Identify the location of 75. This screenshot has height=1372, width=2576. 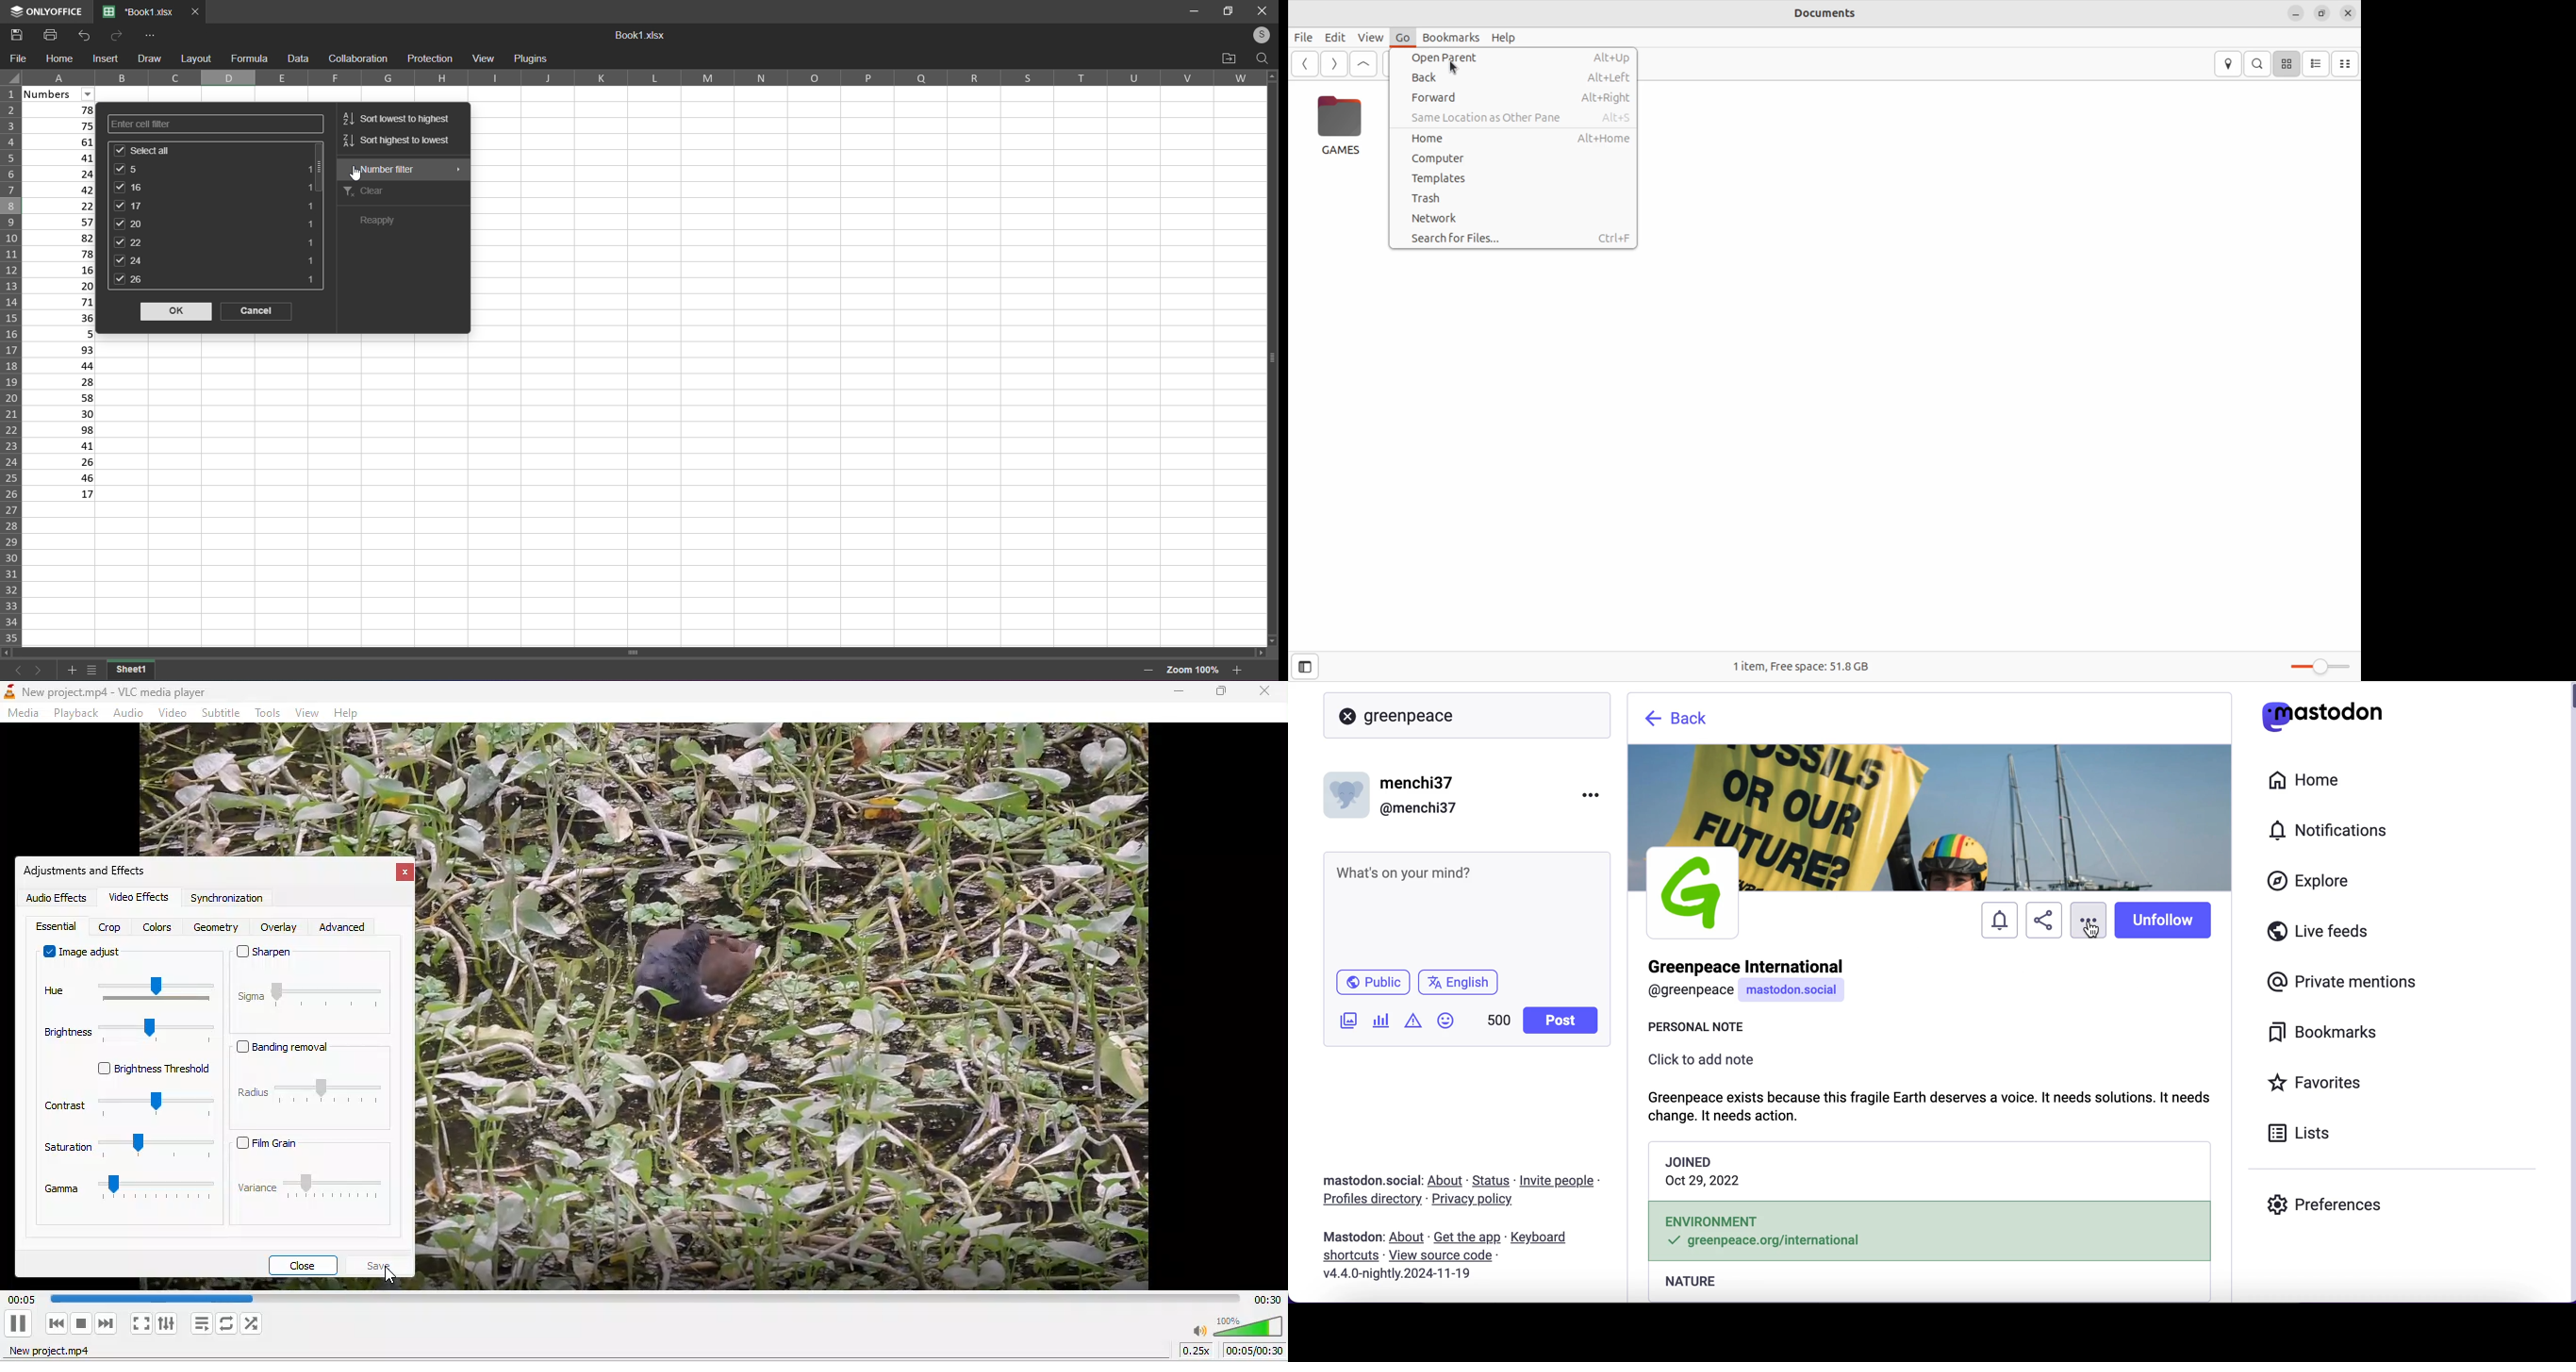
(61, 125).